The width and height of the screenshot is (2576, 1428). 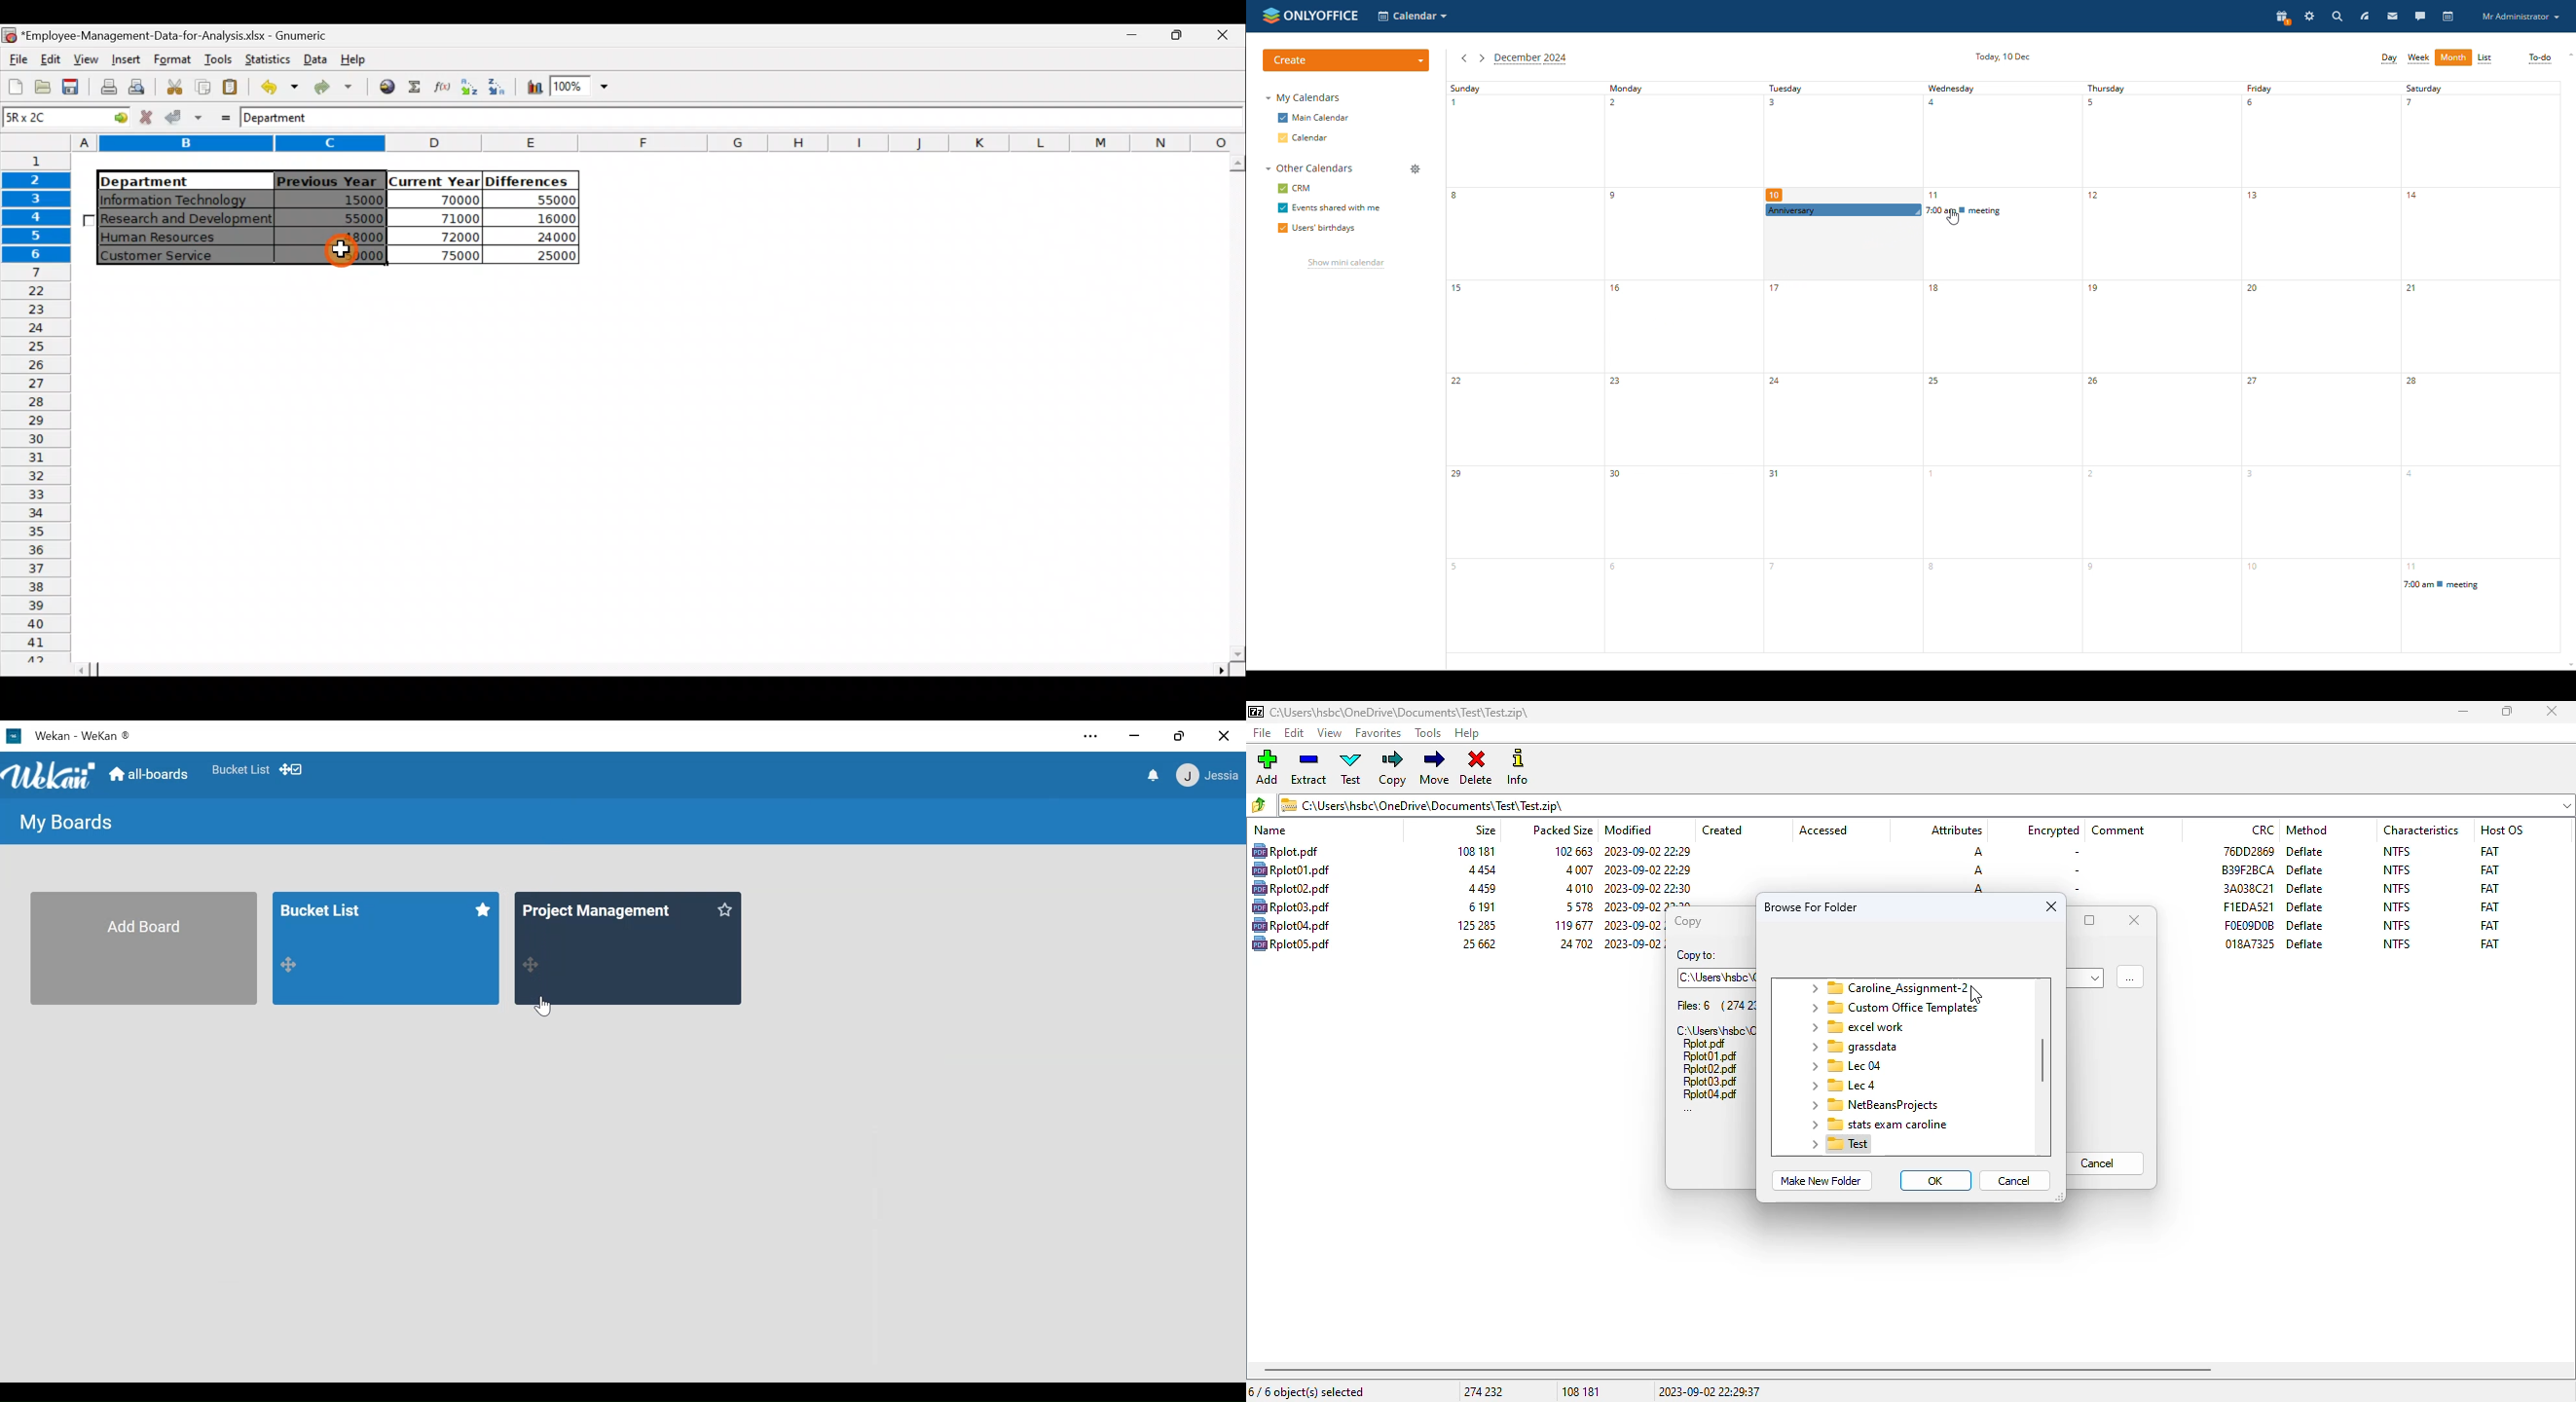 What do you see at coordinates (71, 88) in the screenshot?
I see `Save the current workbook` at bounding box center [71, 88].